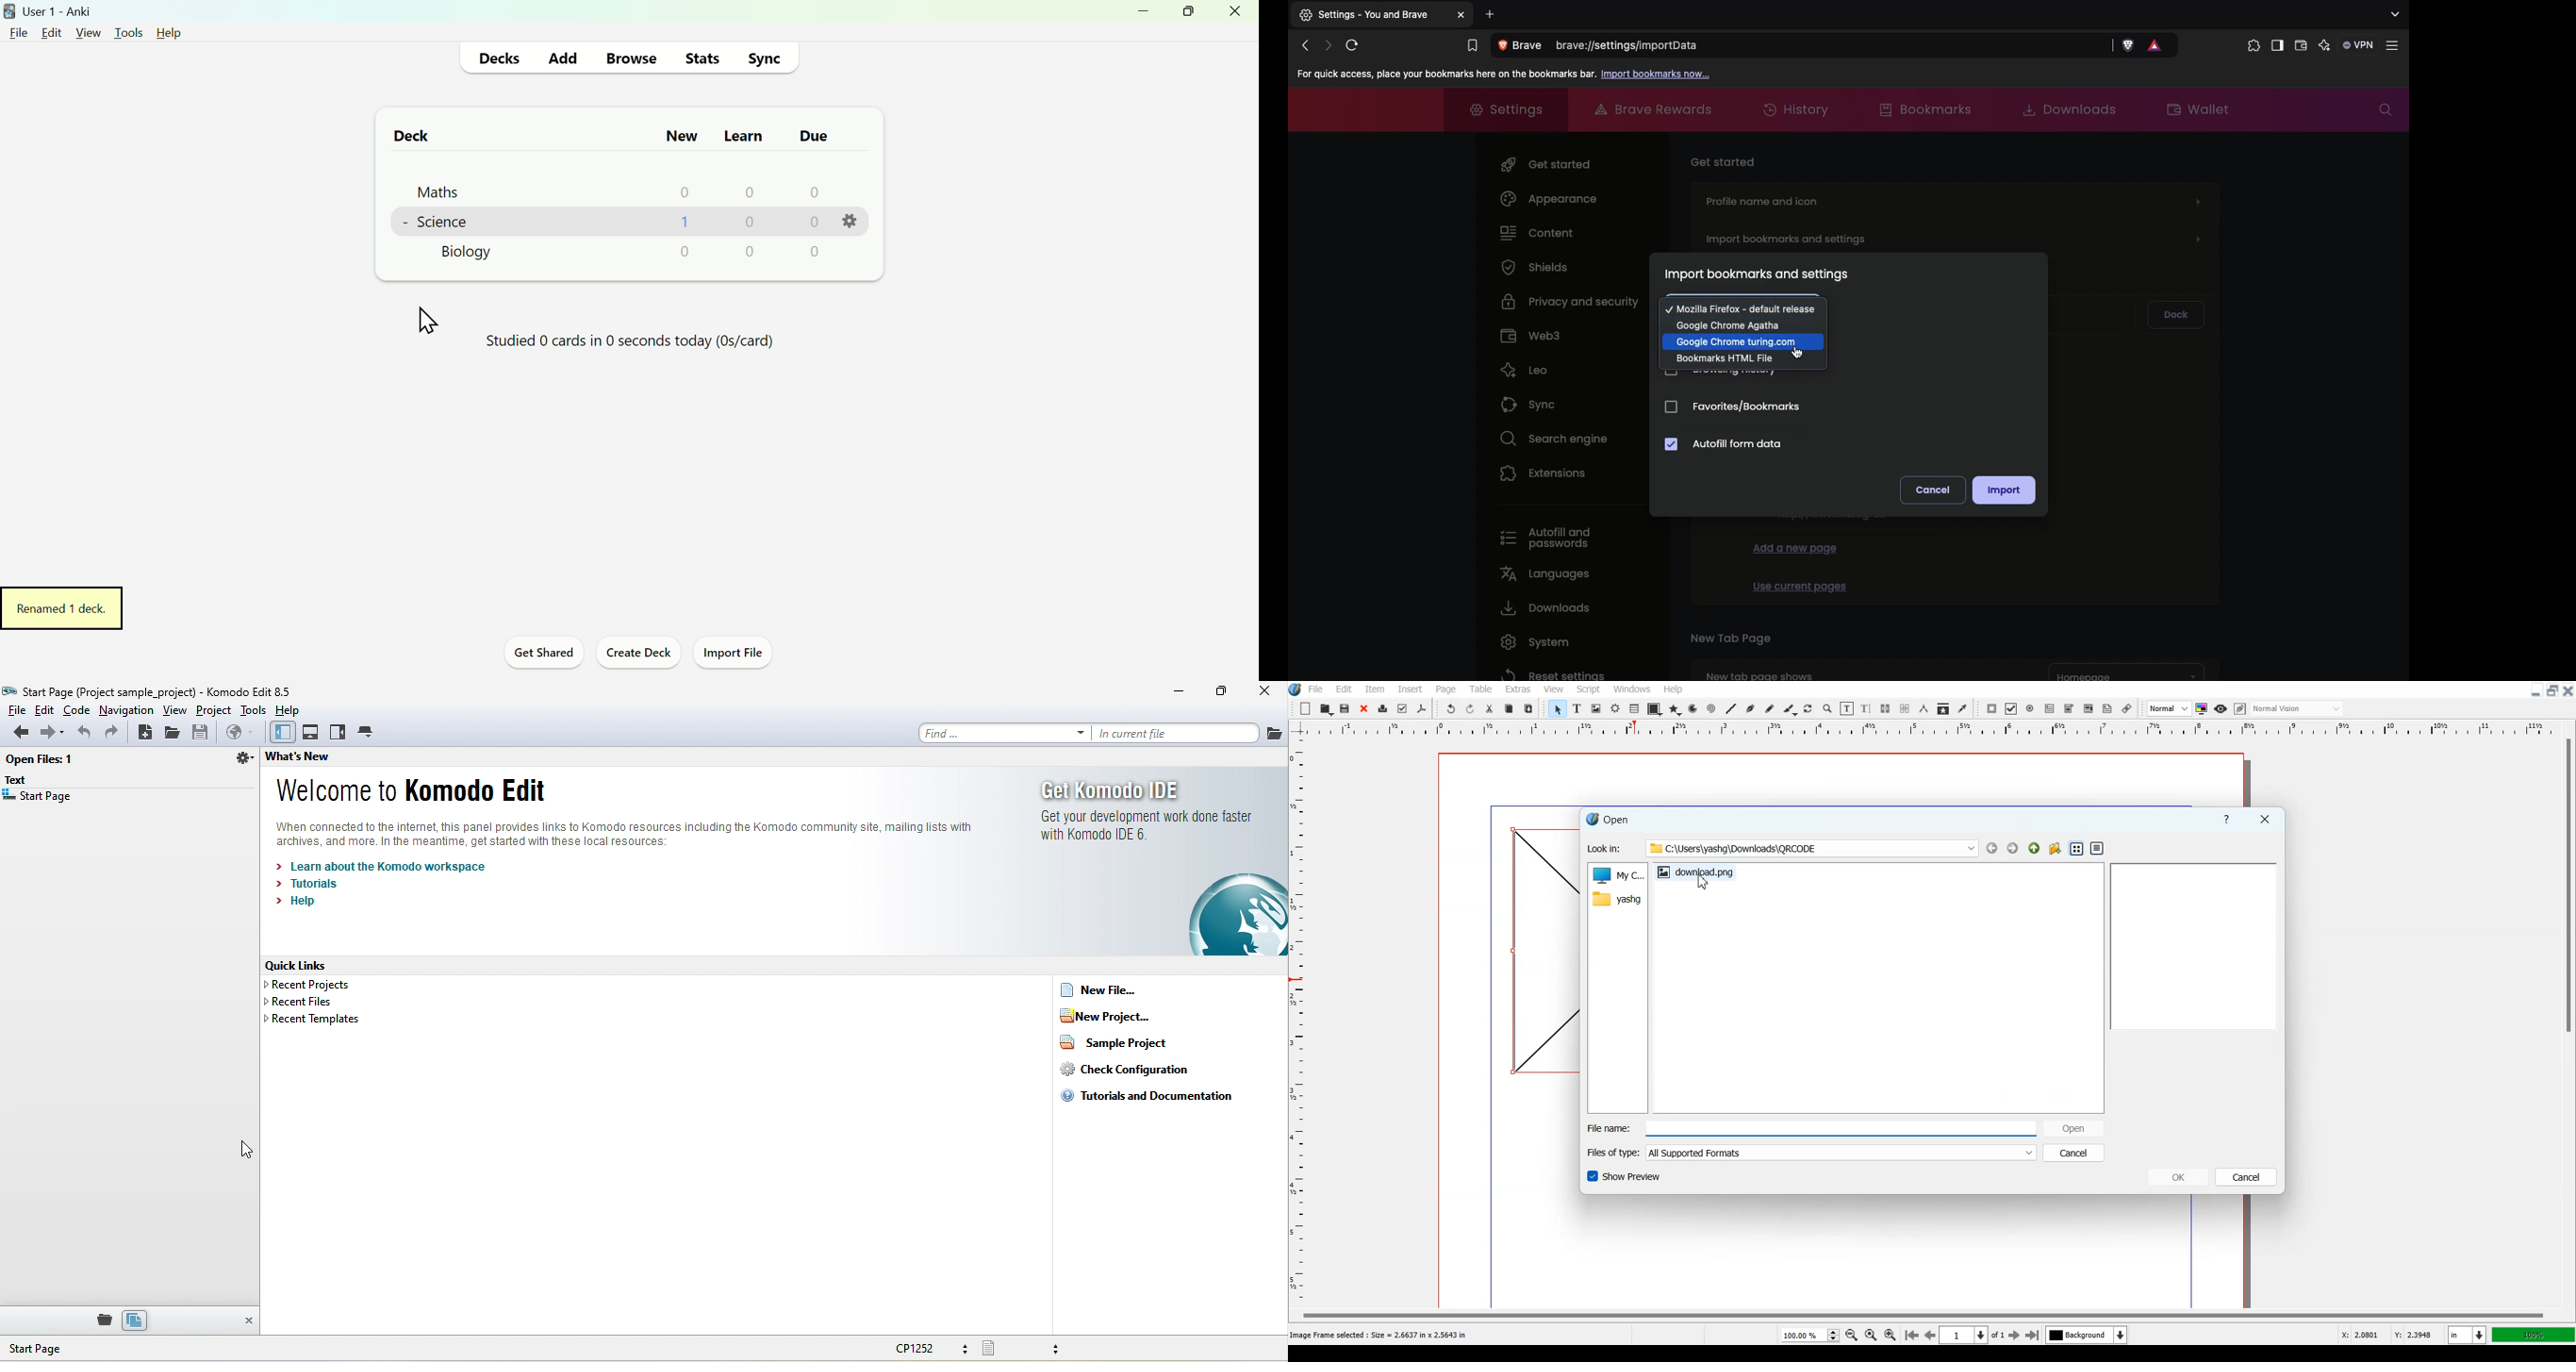  What do you see at coordinates (1422, 709) in the screenshot?
I see `Save As PDF` at bounding box center [1422, 709].